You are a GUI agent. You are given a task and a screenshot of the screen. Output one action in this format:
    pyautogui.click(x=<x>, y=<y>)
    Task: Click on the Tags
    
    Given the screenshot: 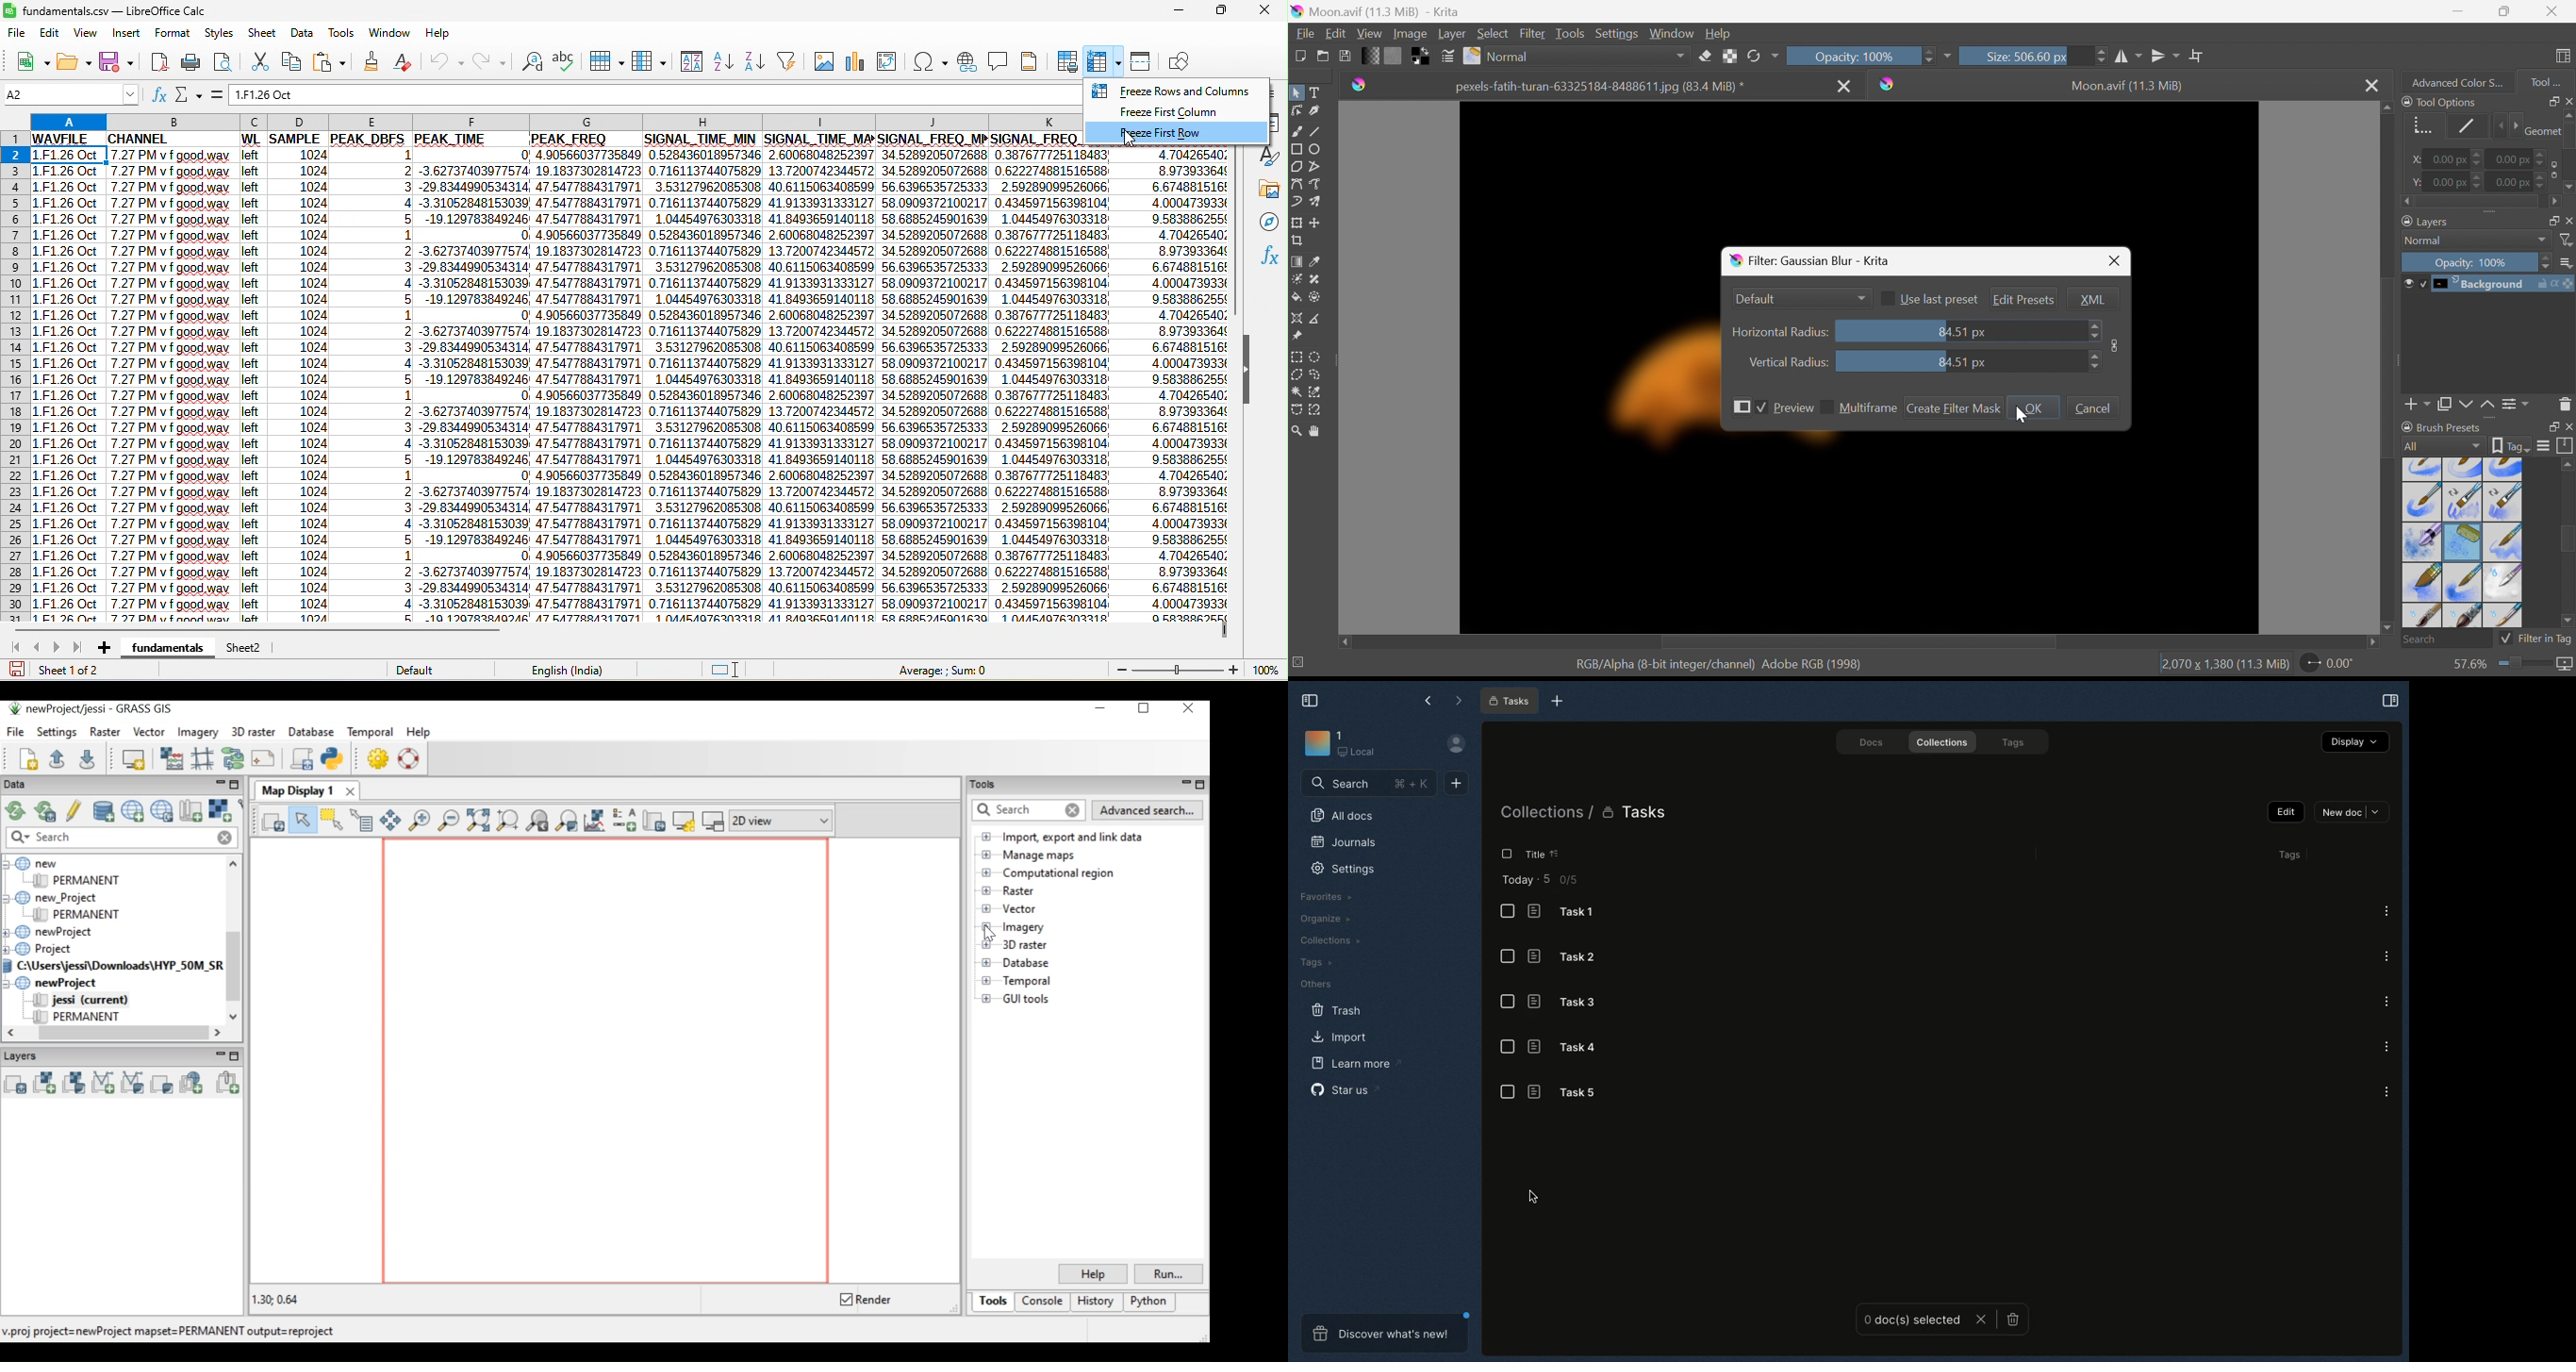 What is the action you would take?
    pyautogui.click(x=2292, y=857)
    